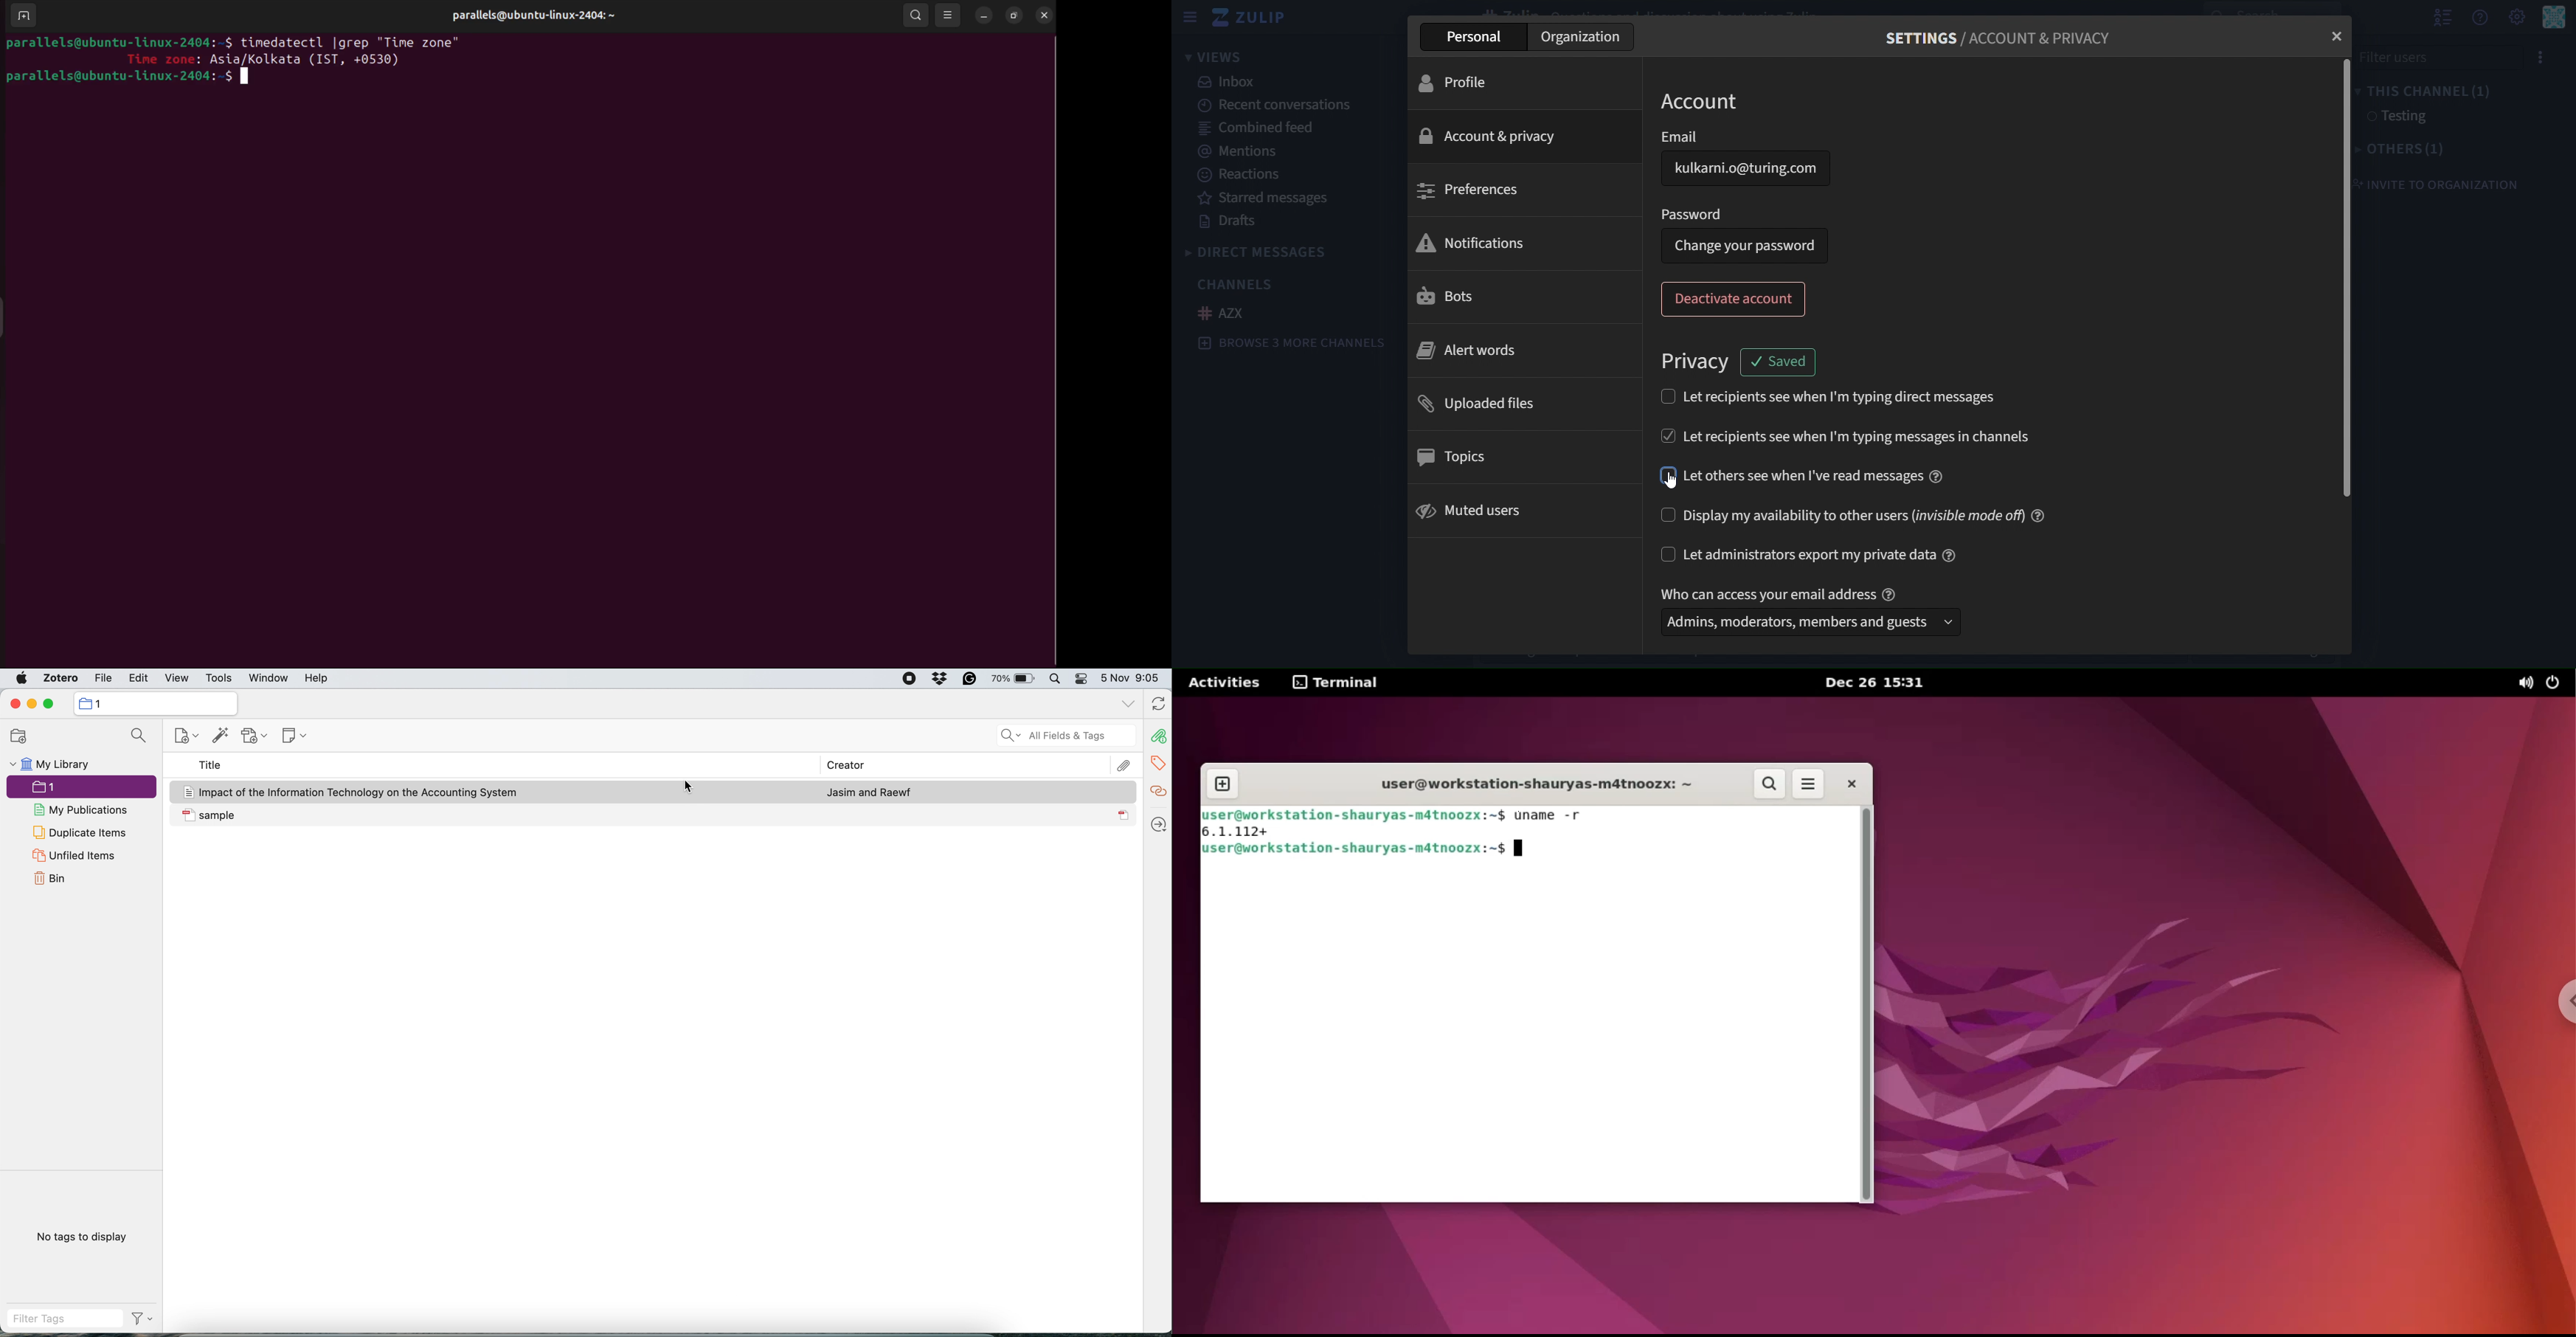 This screenshot has height=1344, width=2576. What do you see at coordinates (1779, 362) in the screenshot?
I see `saved` at bounding box center [1779, 362].